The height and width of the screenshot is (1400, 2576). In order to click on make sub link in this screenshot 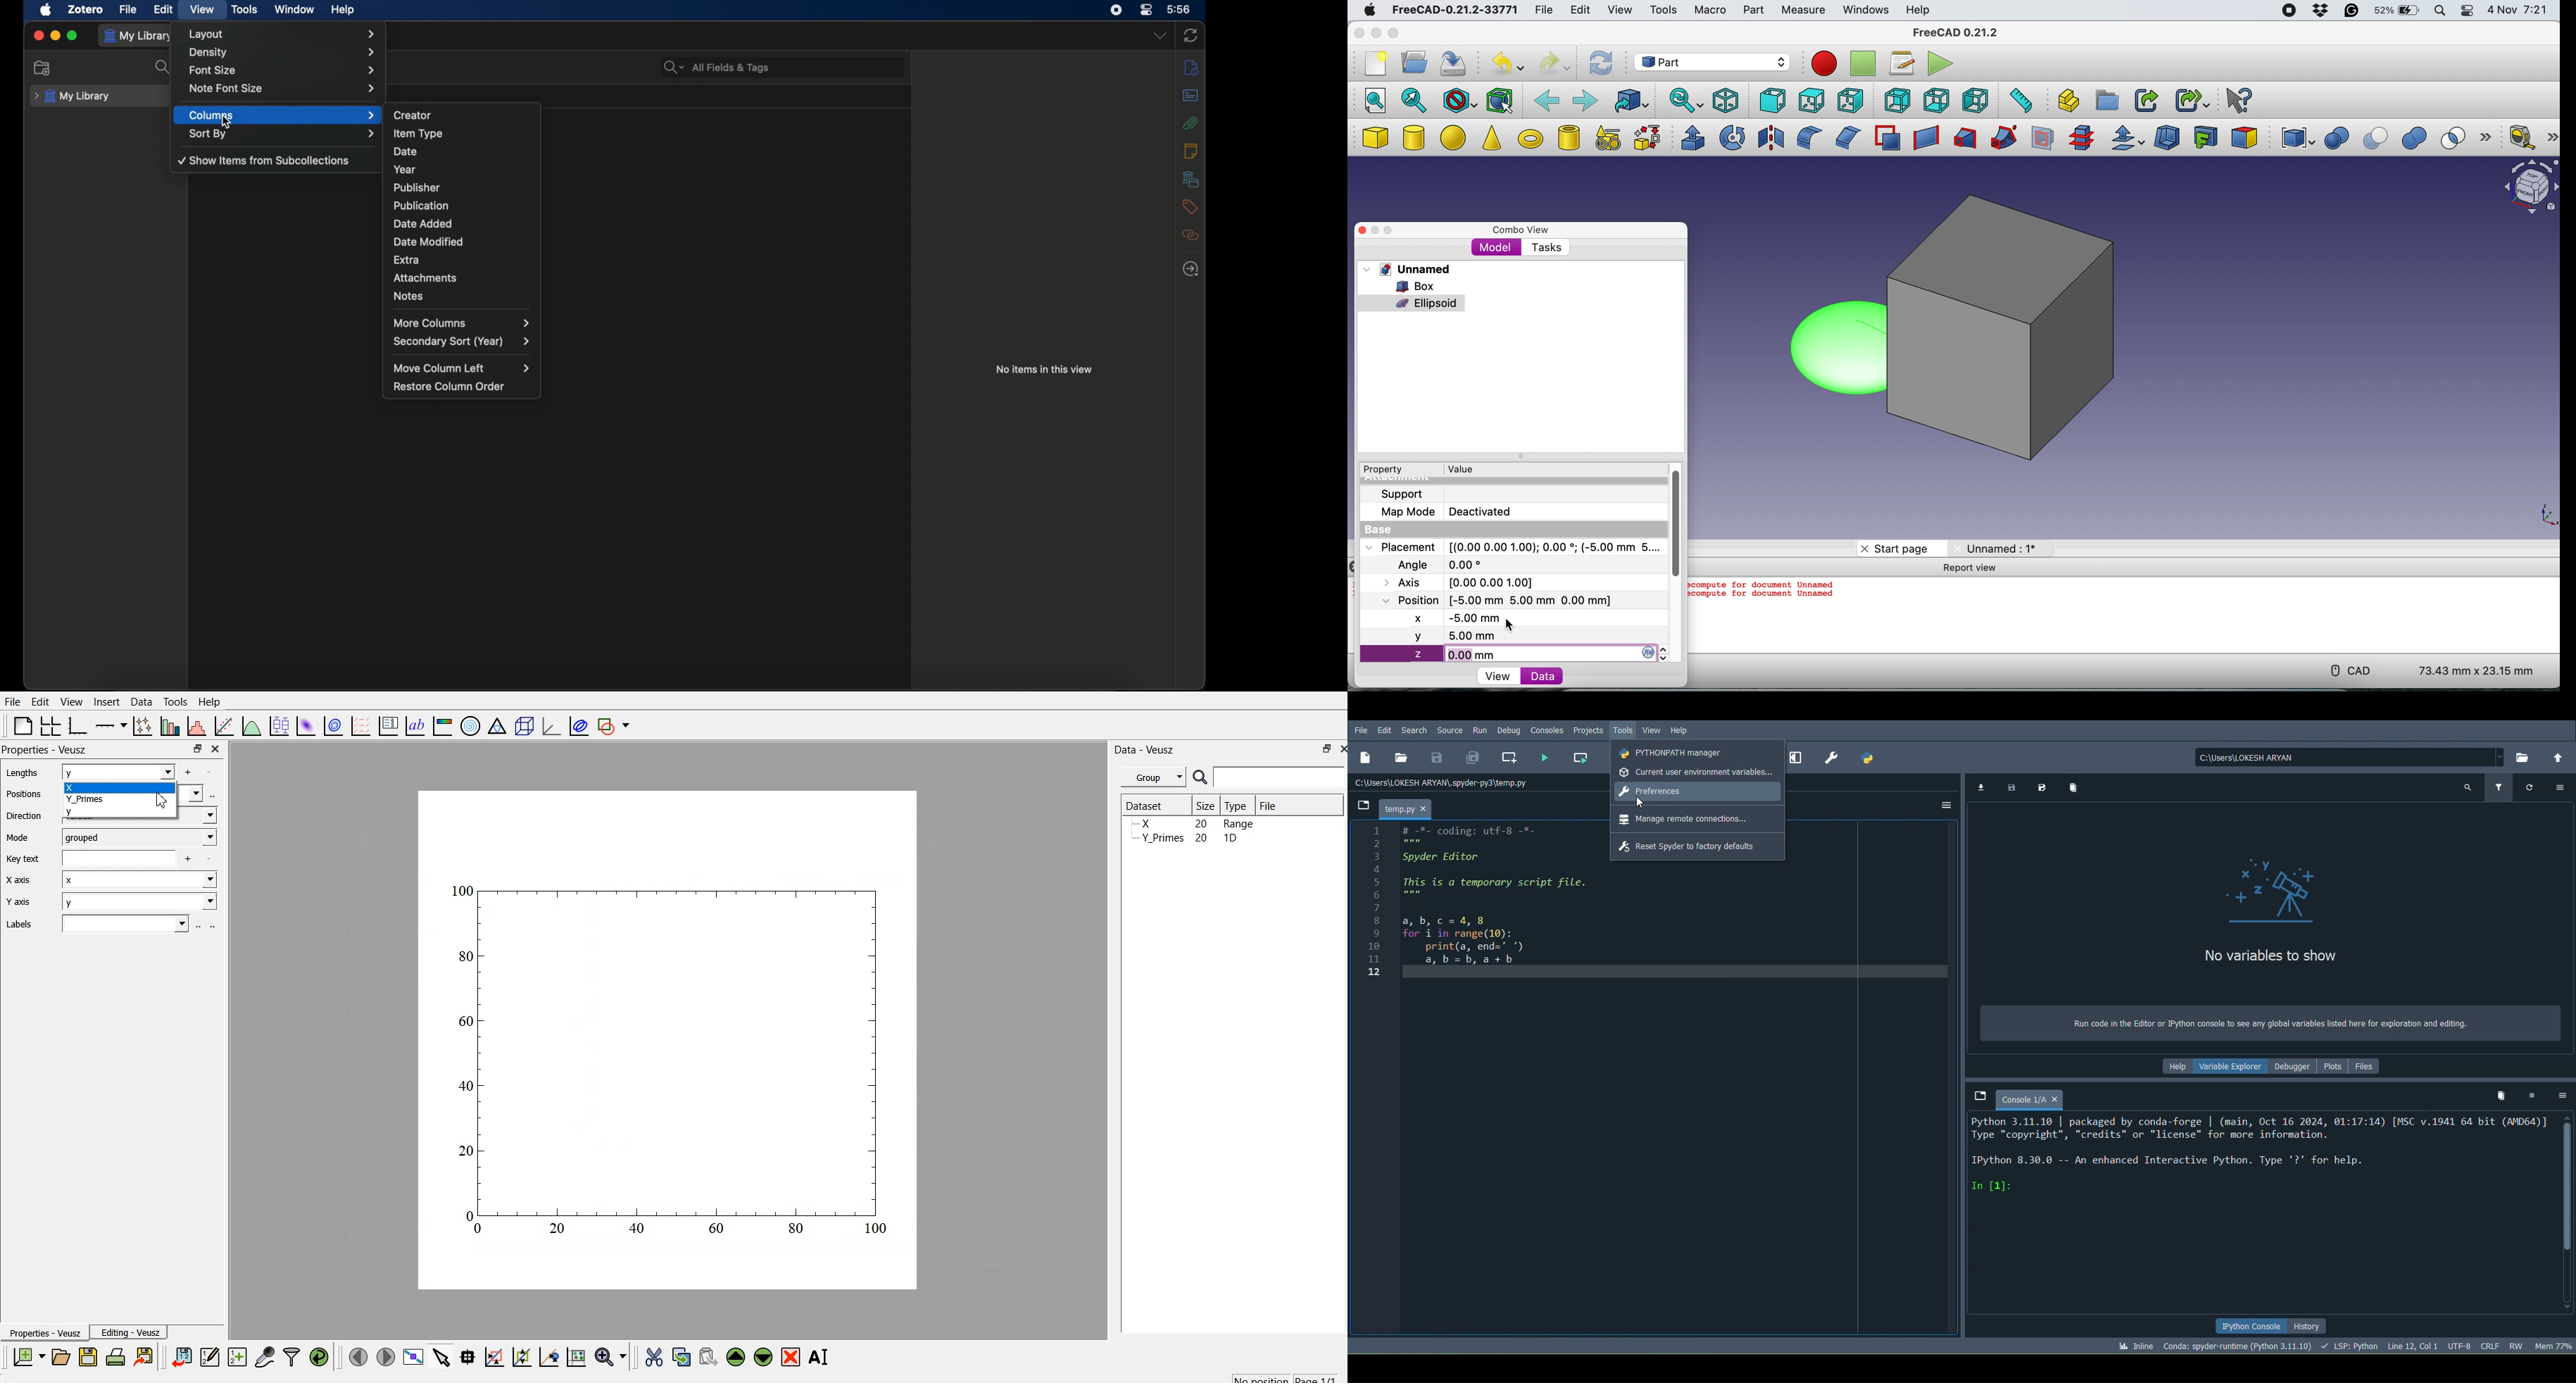, I will do `click(2193, 99)`.